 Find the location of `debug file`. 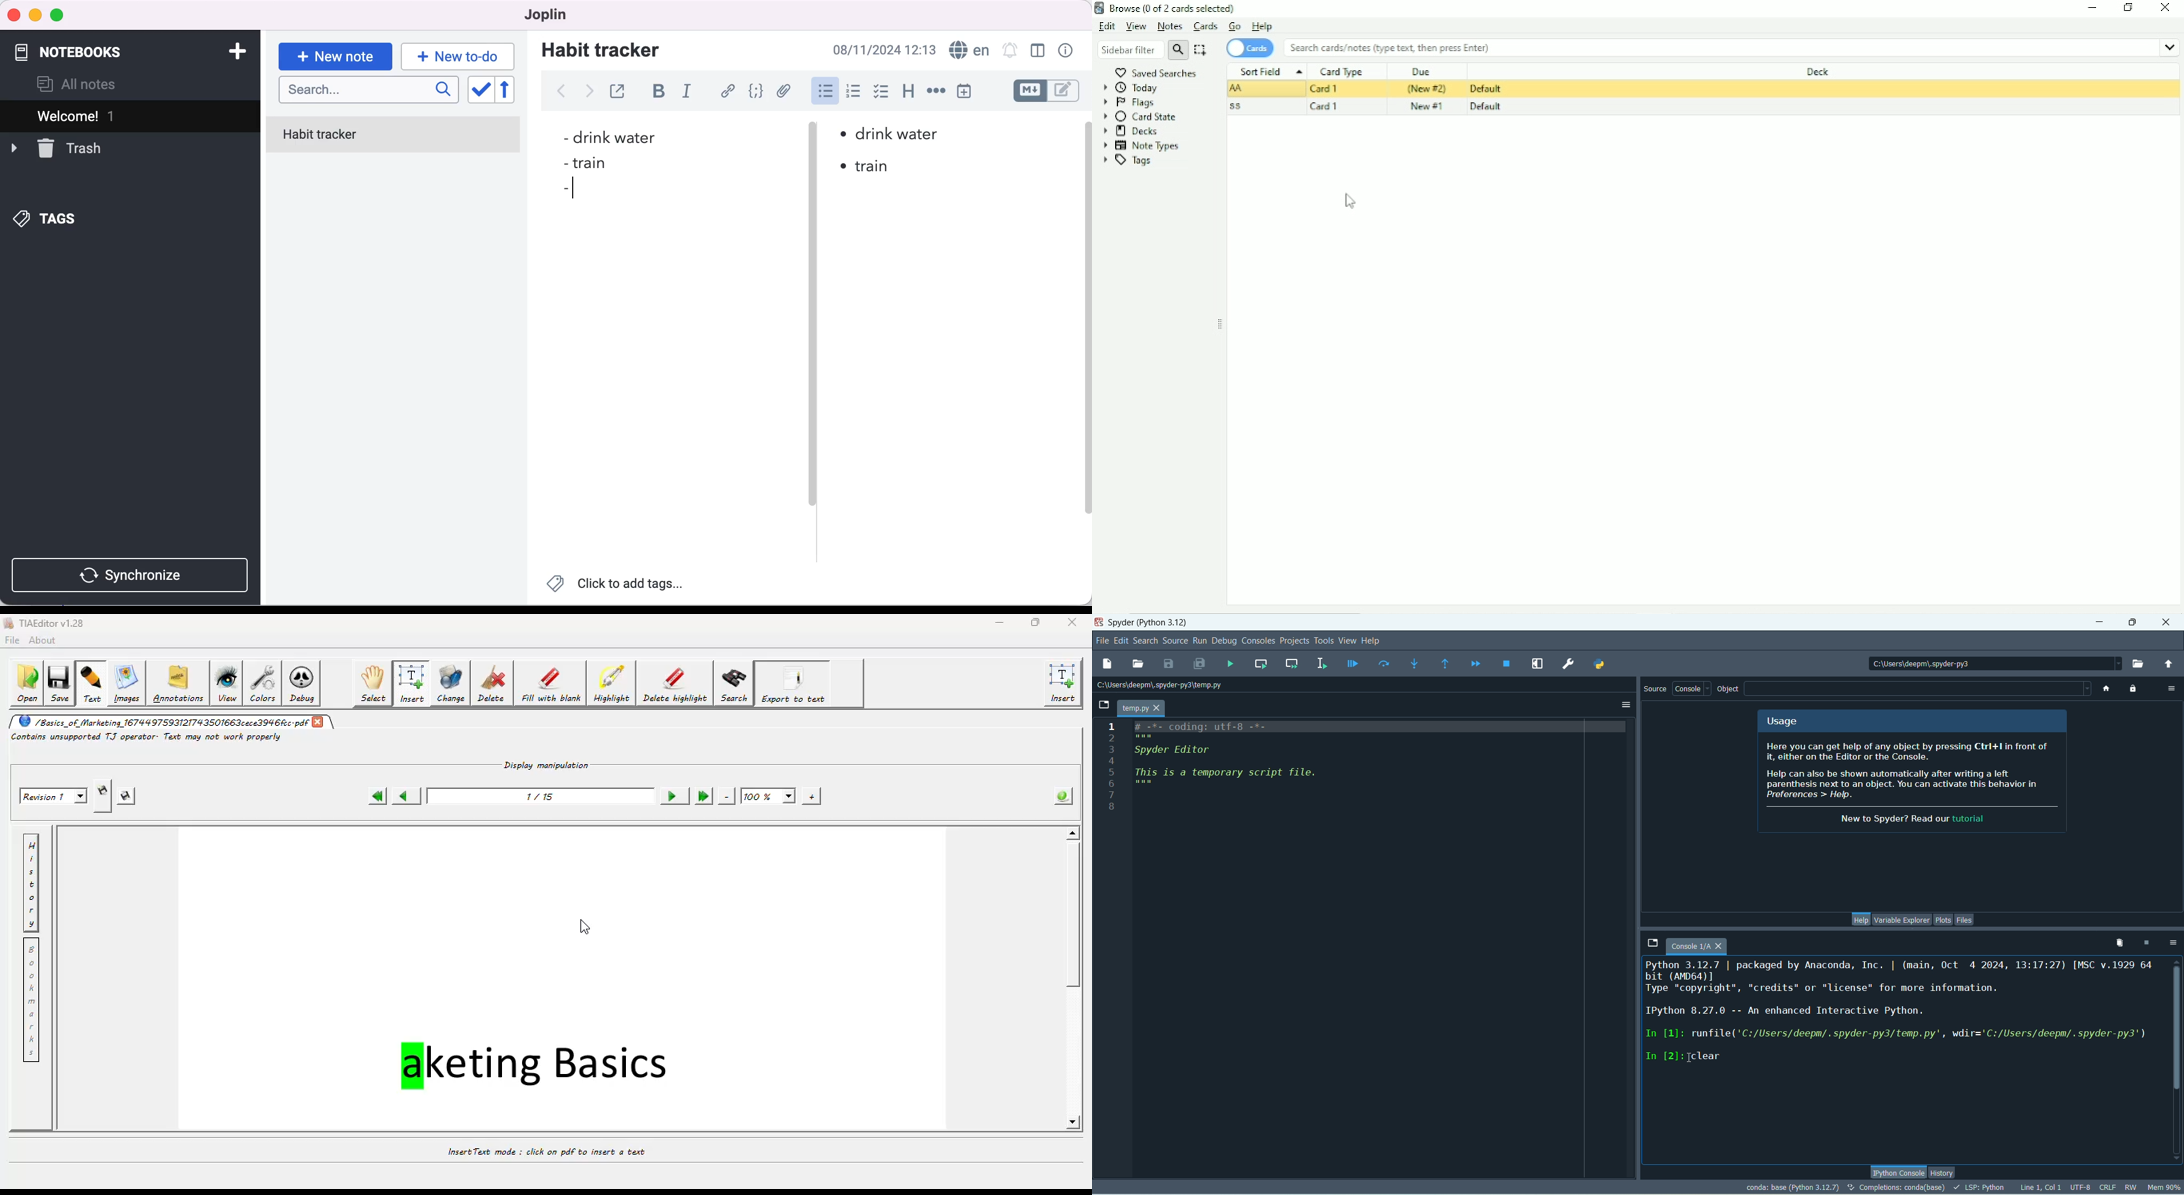

debug file is located at coordinates (1352, 666).